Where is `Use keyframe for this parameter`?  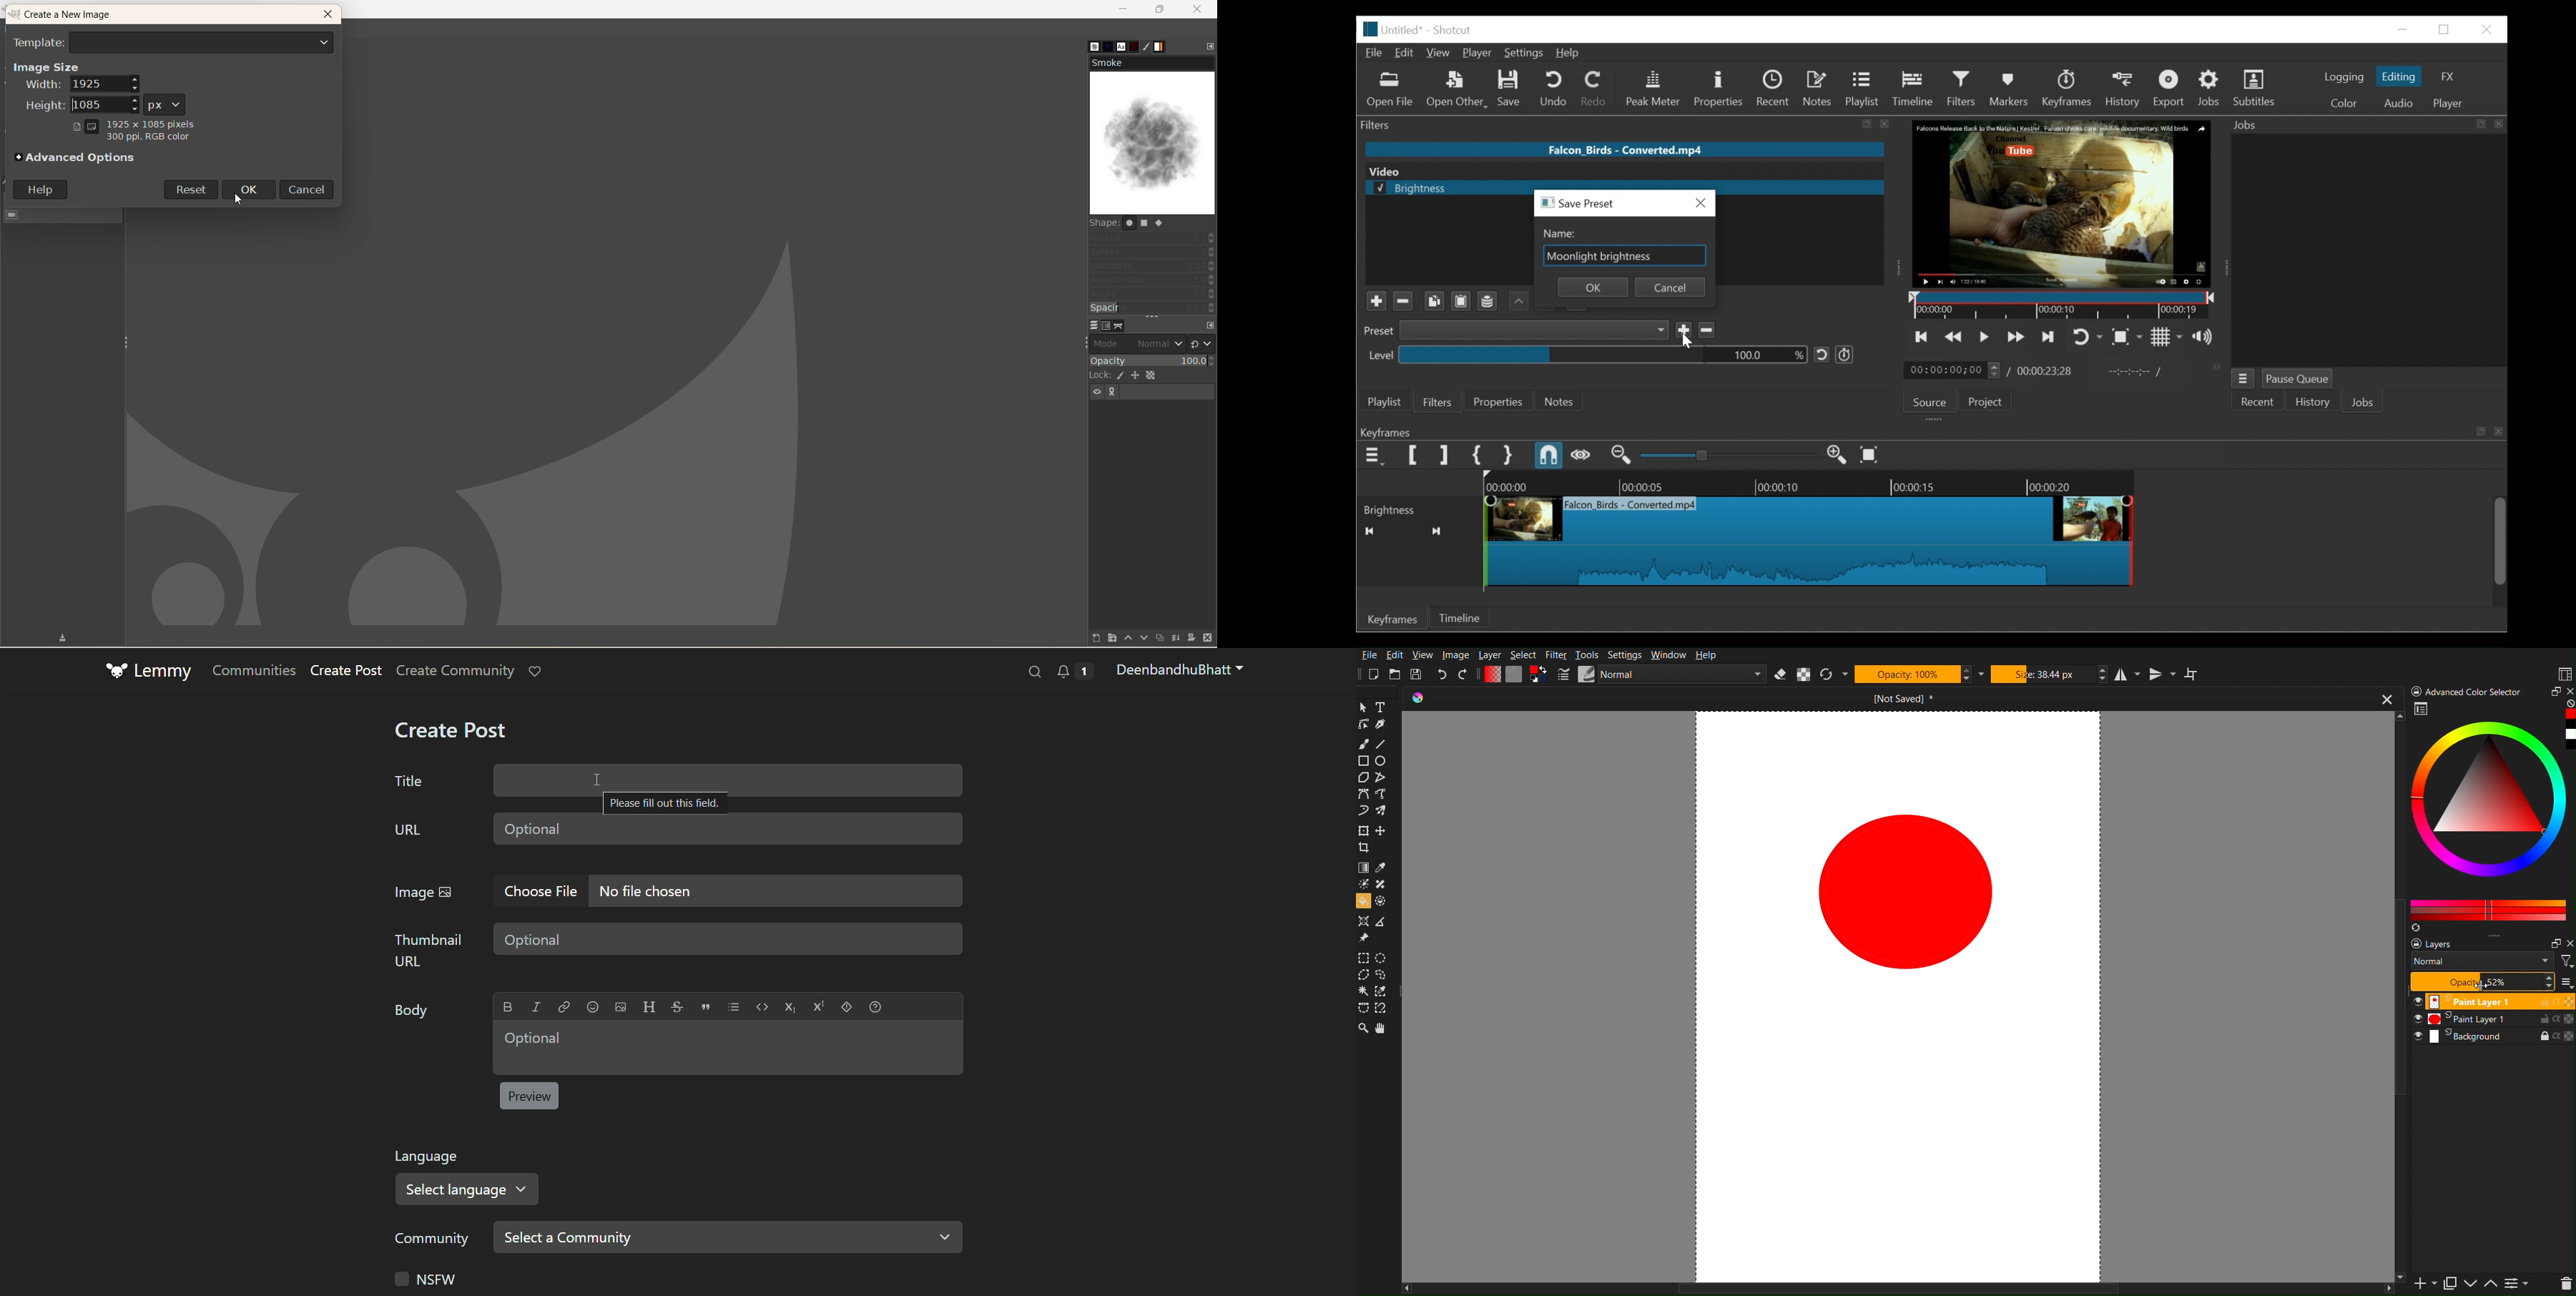
Use keyframe for this parameter is located at coordinates (1844, 354).